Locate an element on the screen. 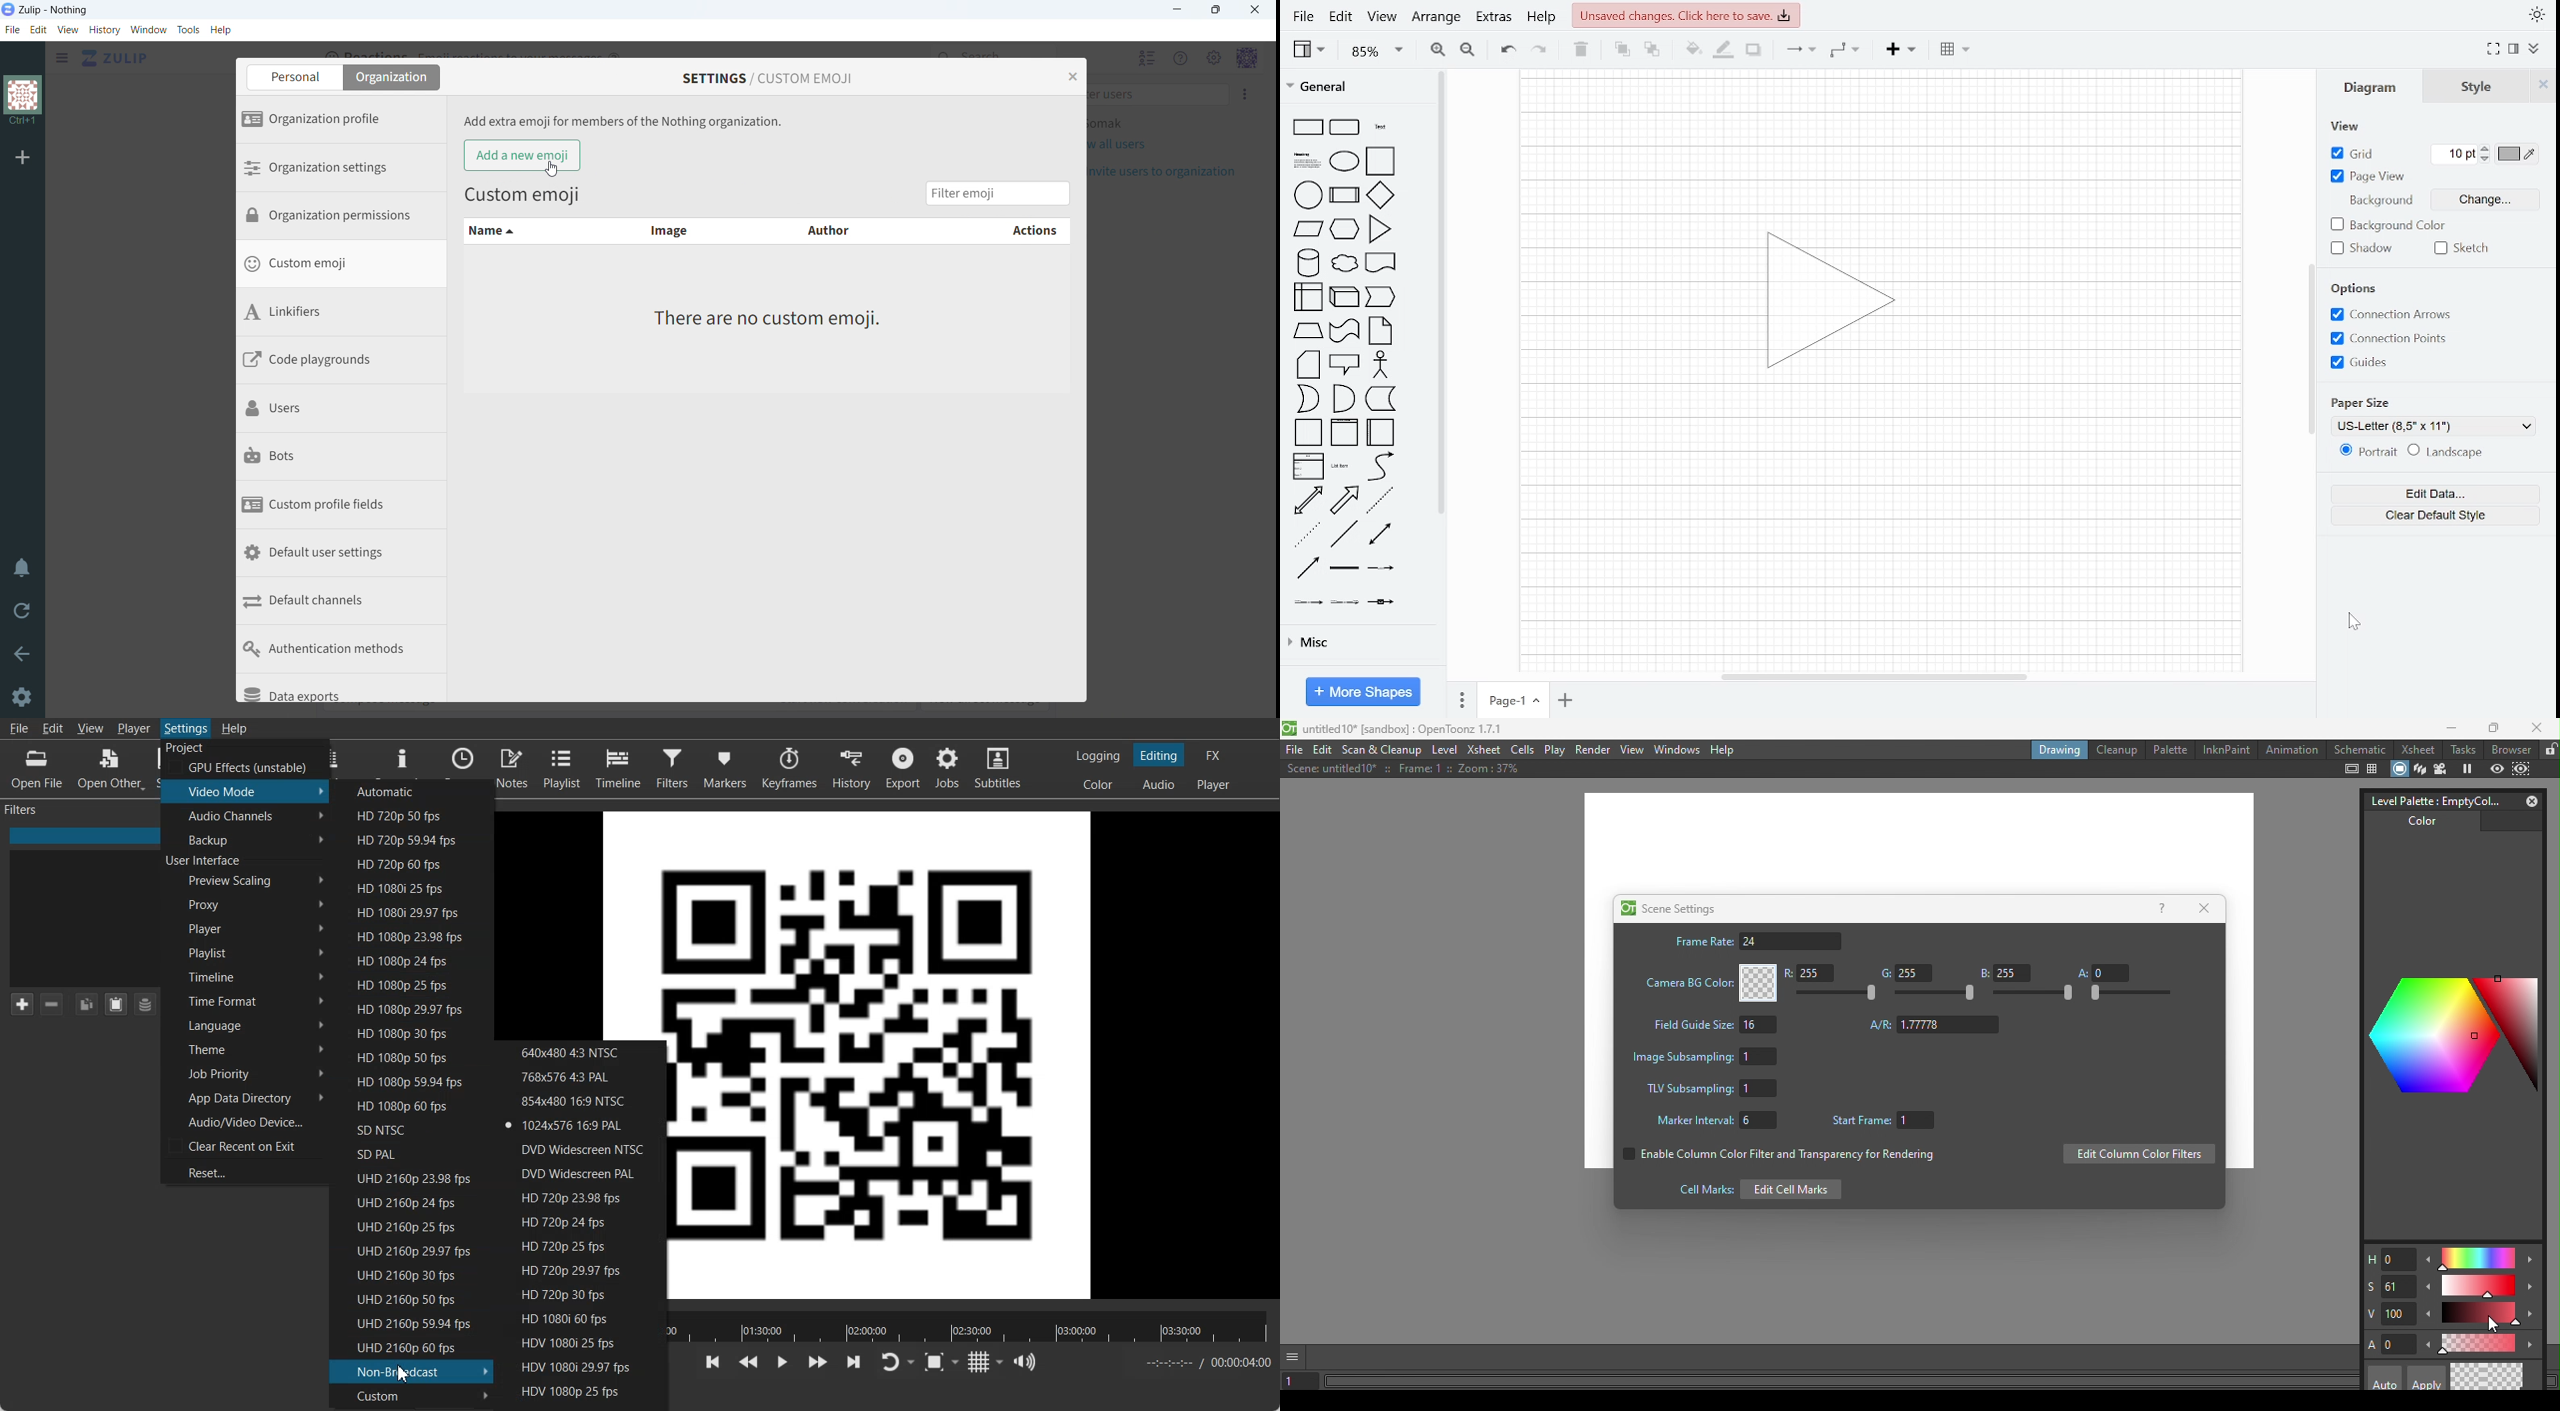  Card is located at coordinates (1308, 365).